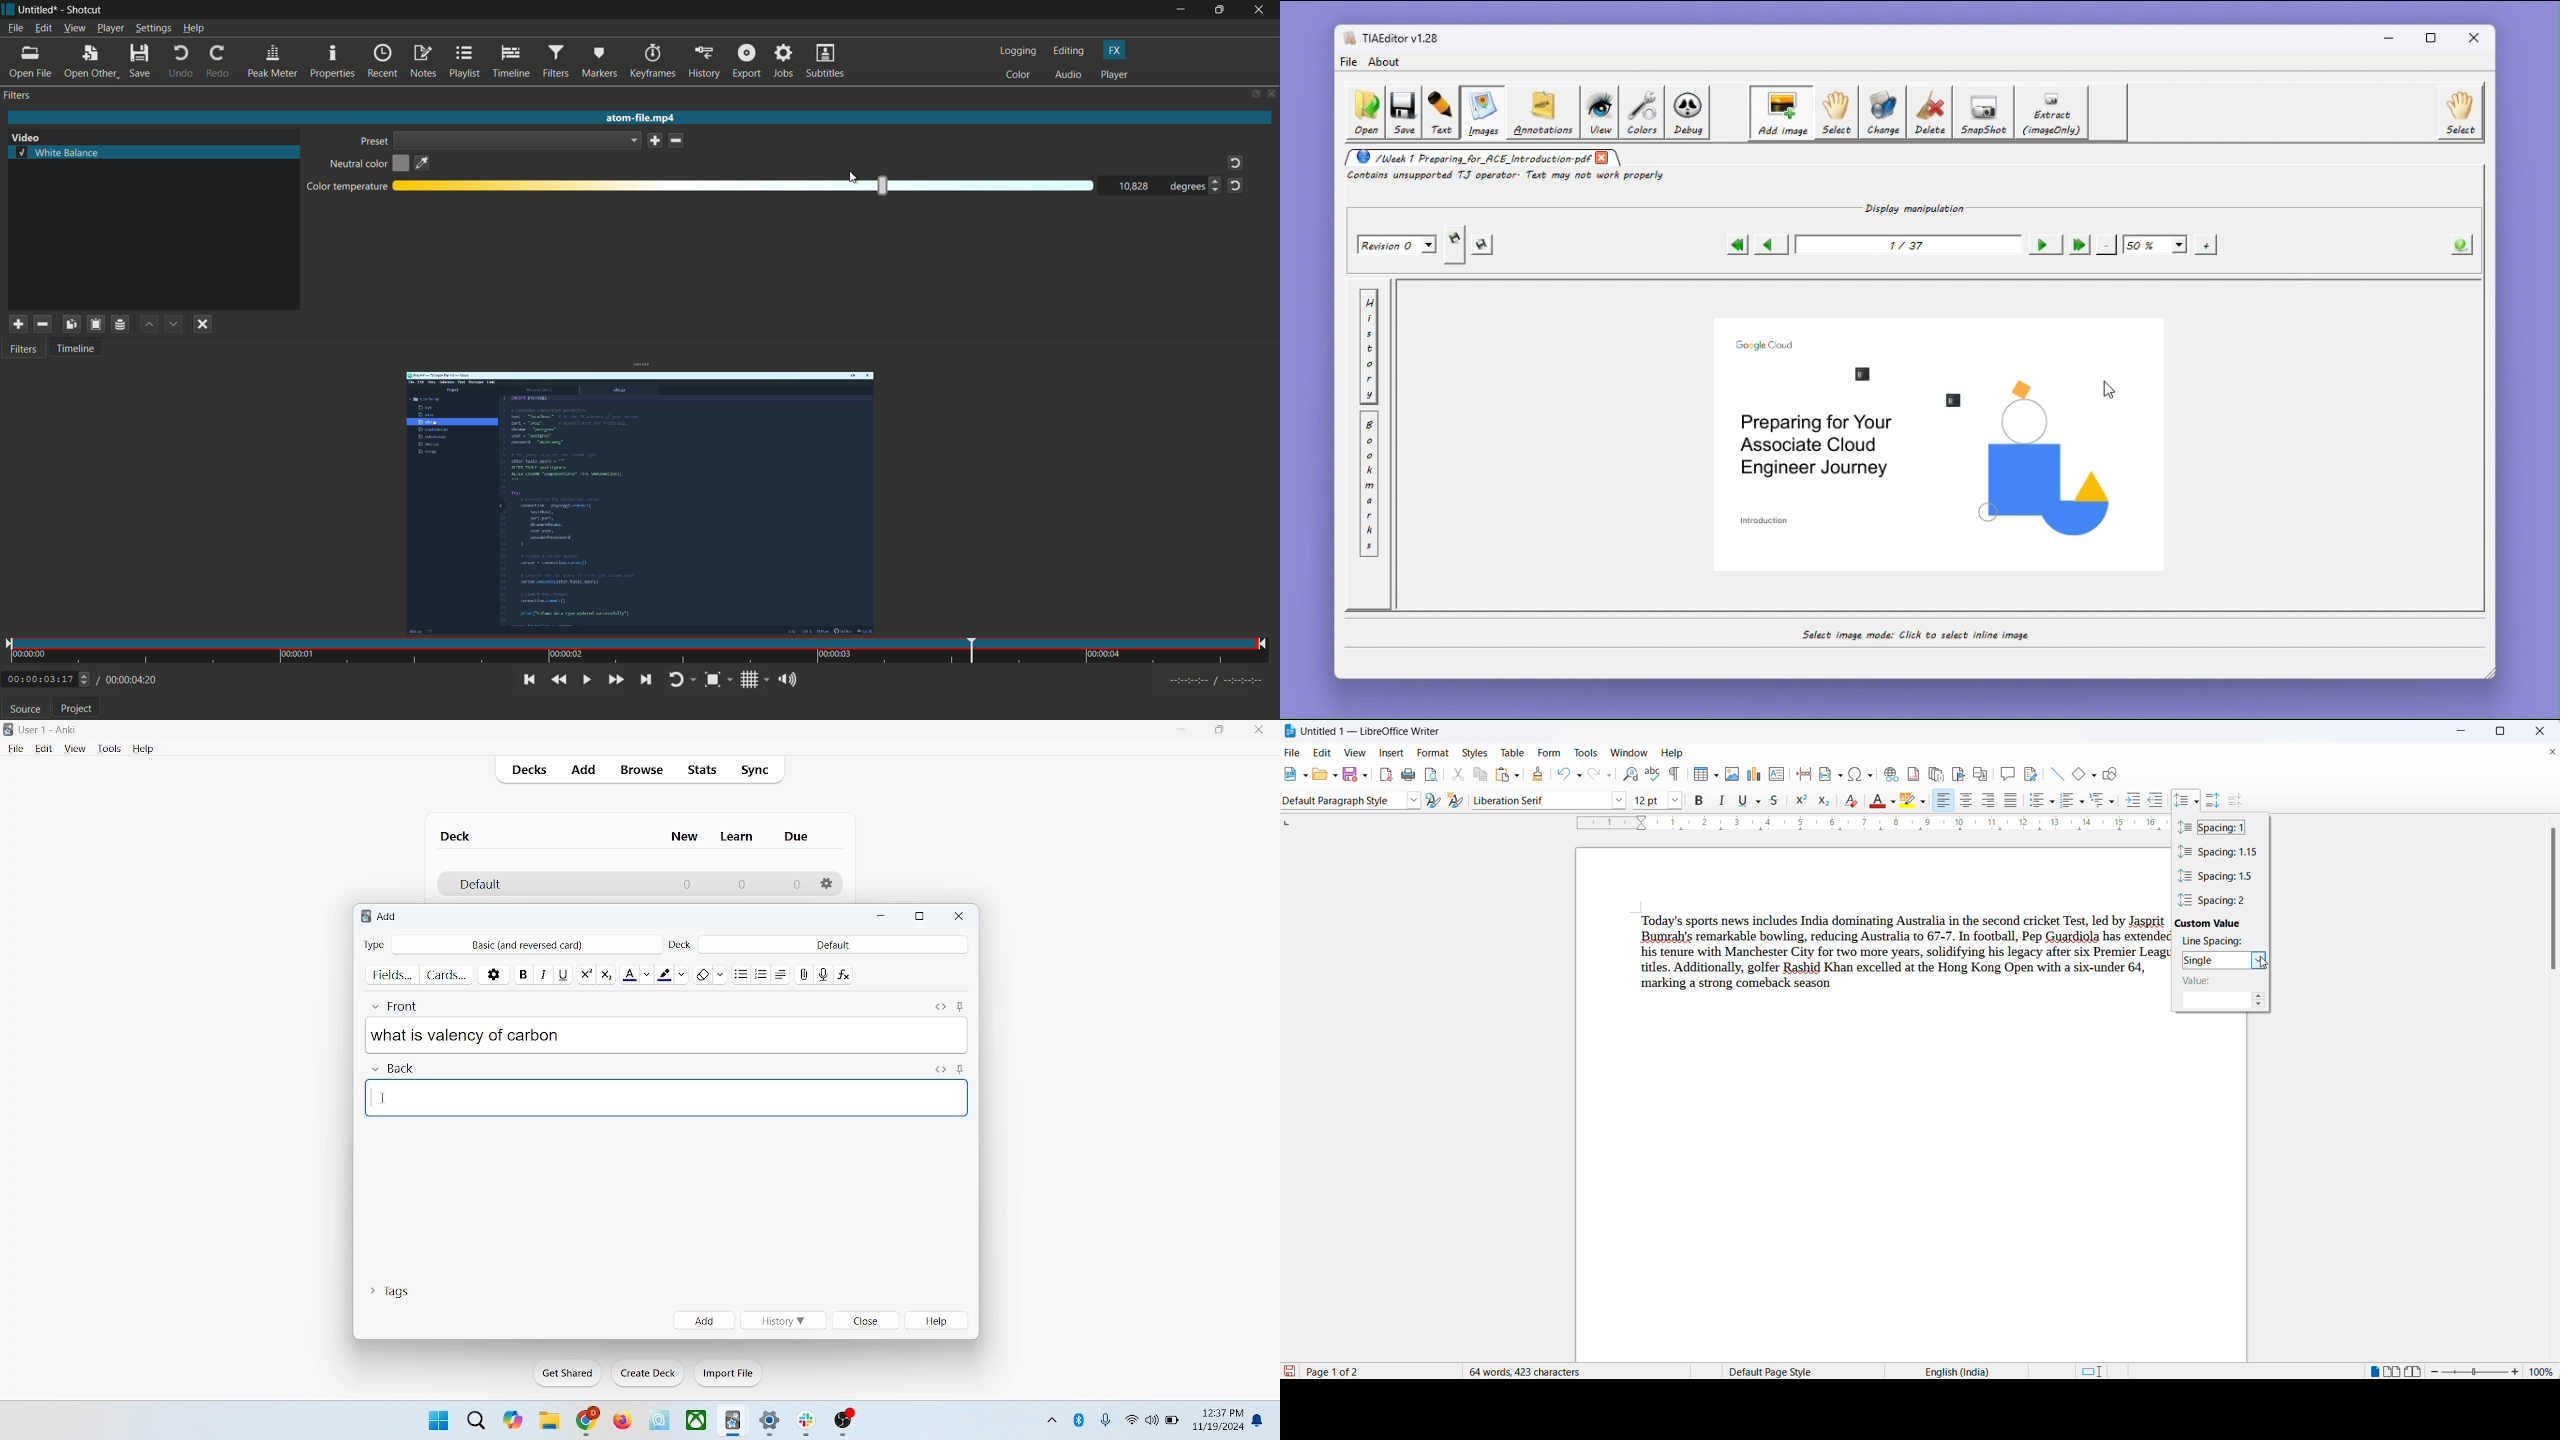 This screenshot has height=1456, width=2576. What do you see at coordinates (640, 973) in the screenshot?
I see `text color` at bounding box center [640, 973].